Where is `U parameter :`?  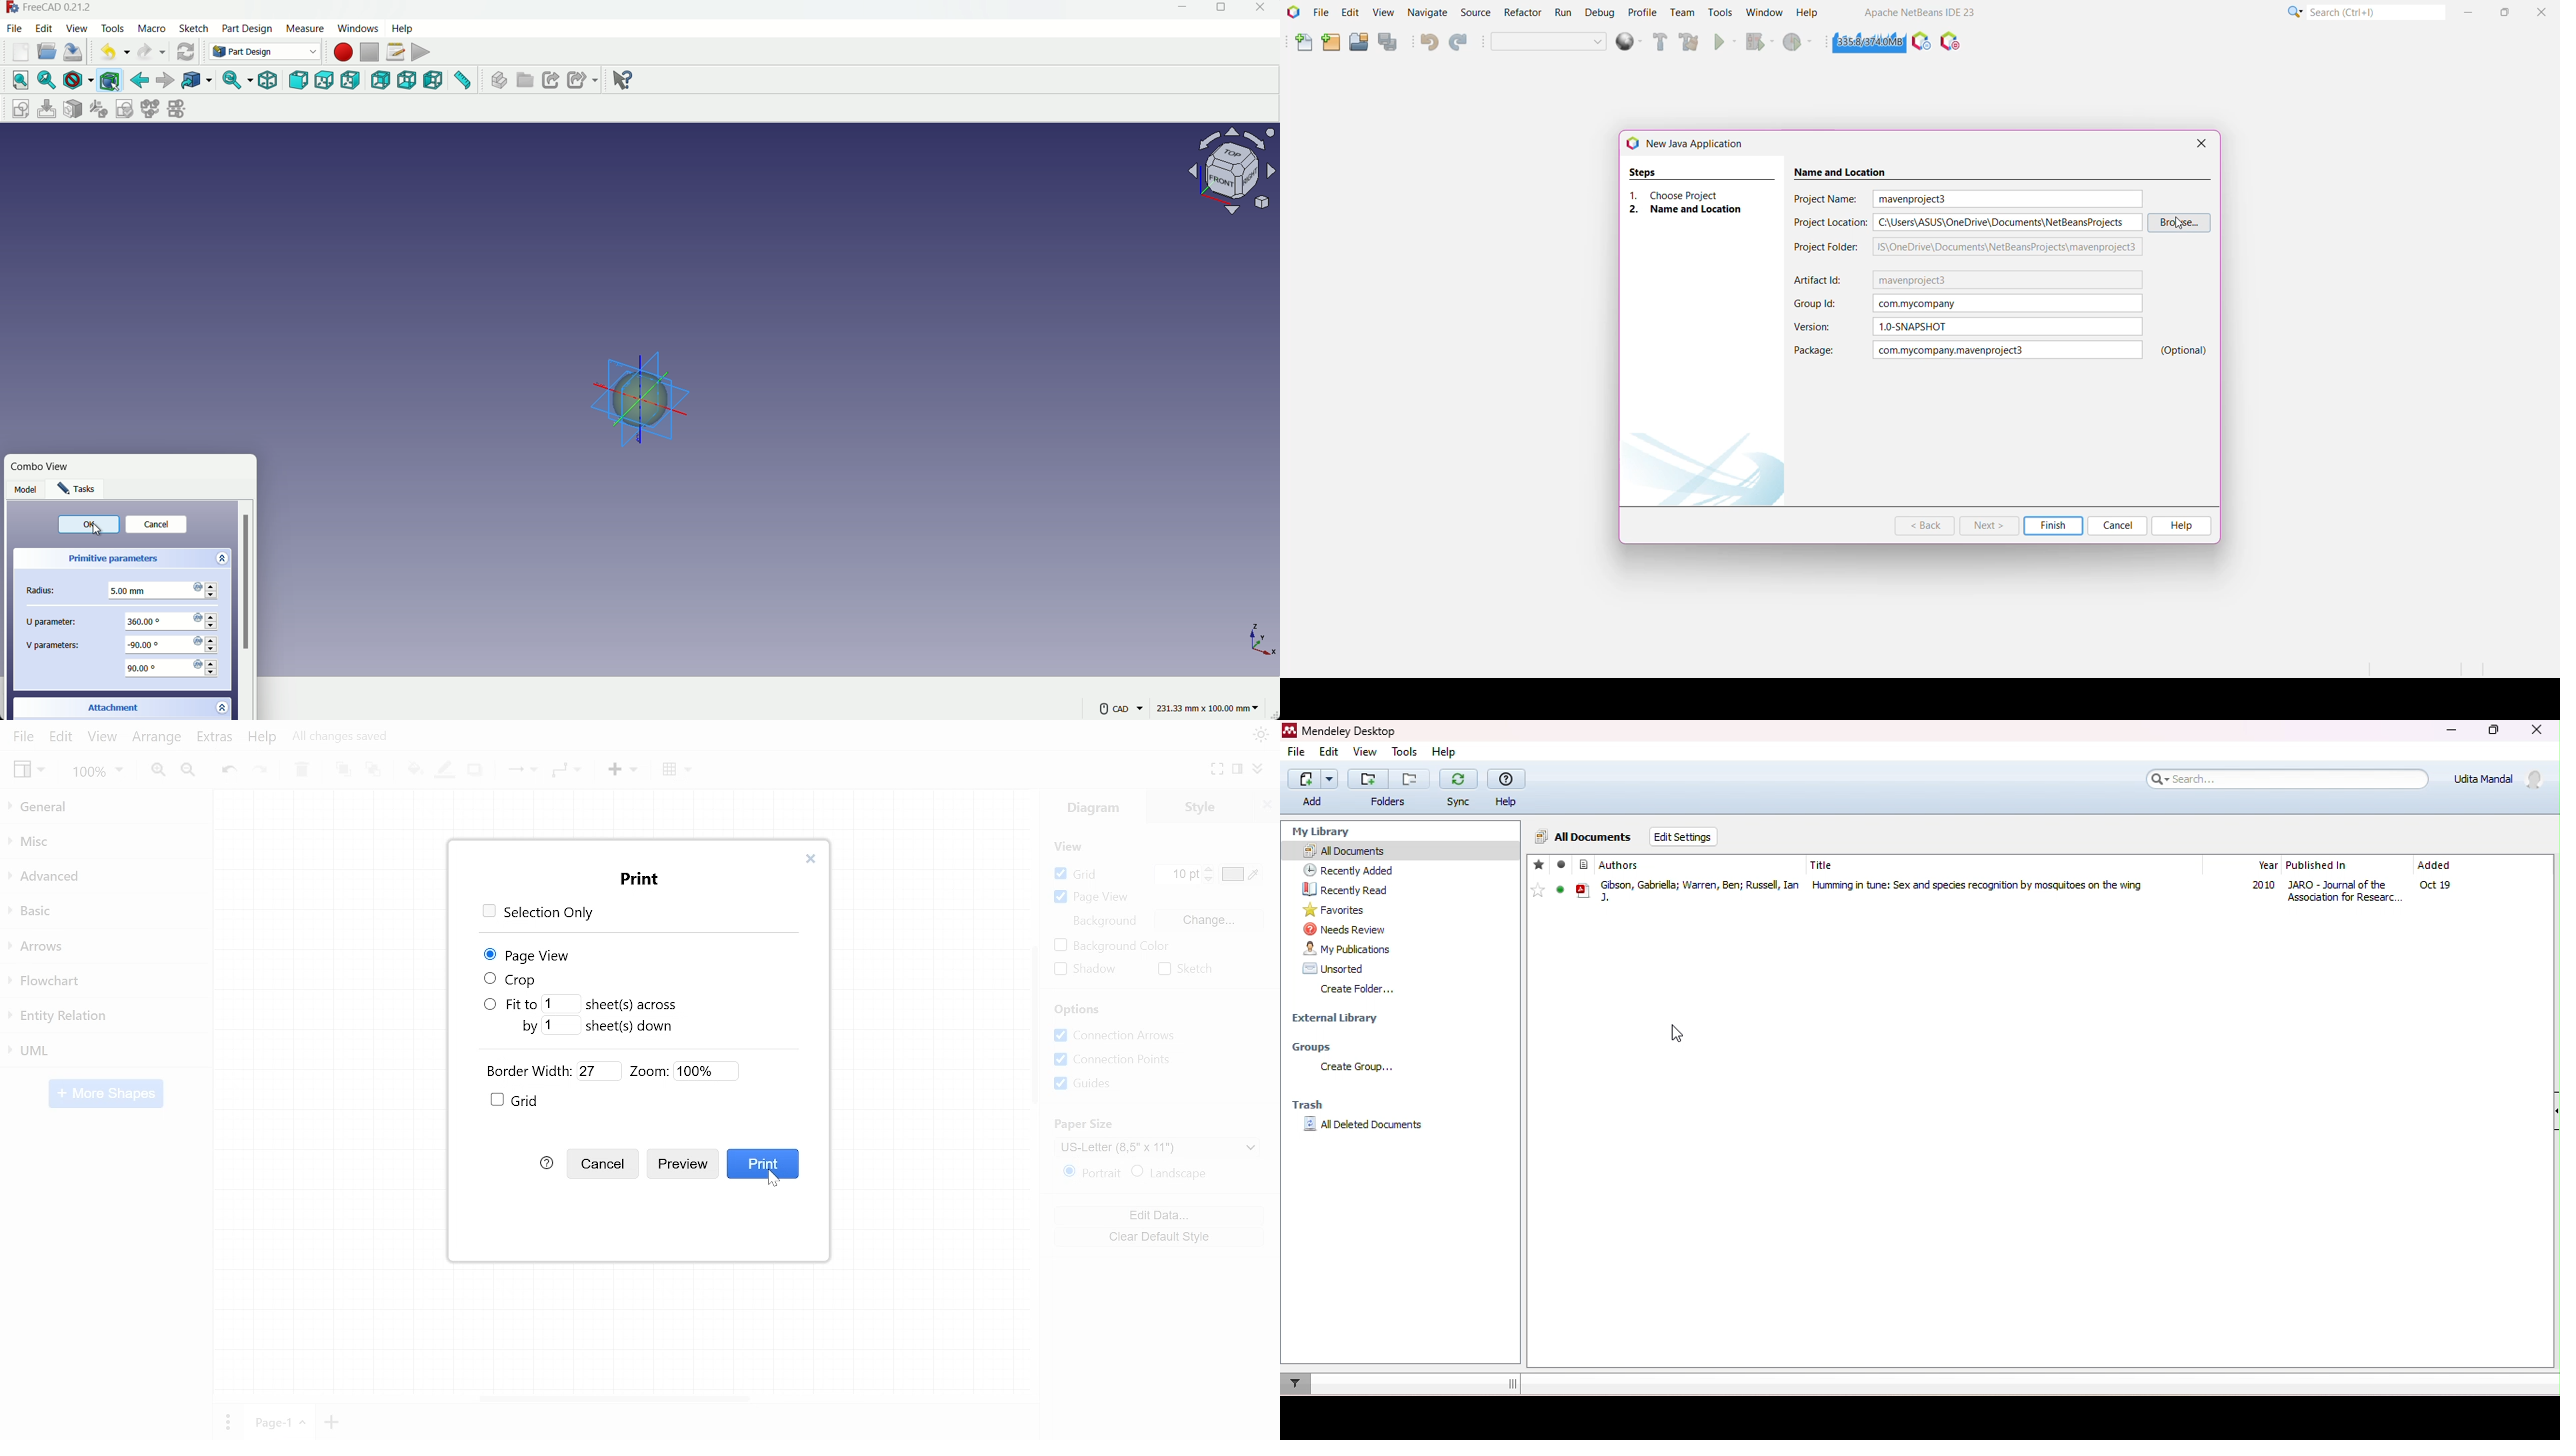 U parameter : is located at coordinates (43, 618).